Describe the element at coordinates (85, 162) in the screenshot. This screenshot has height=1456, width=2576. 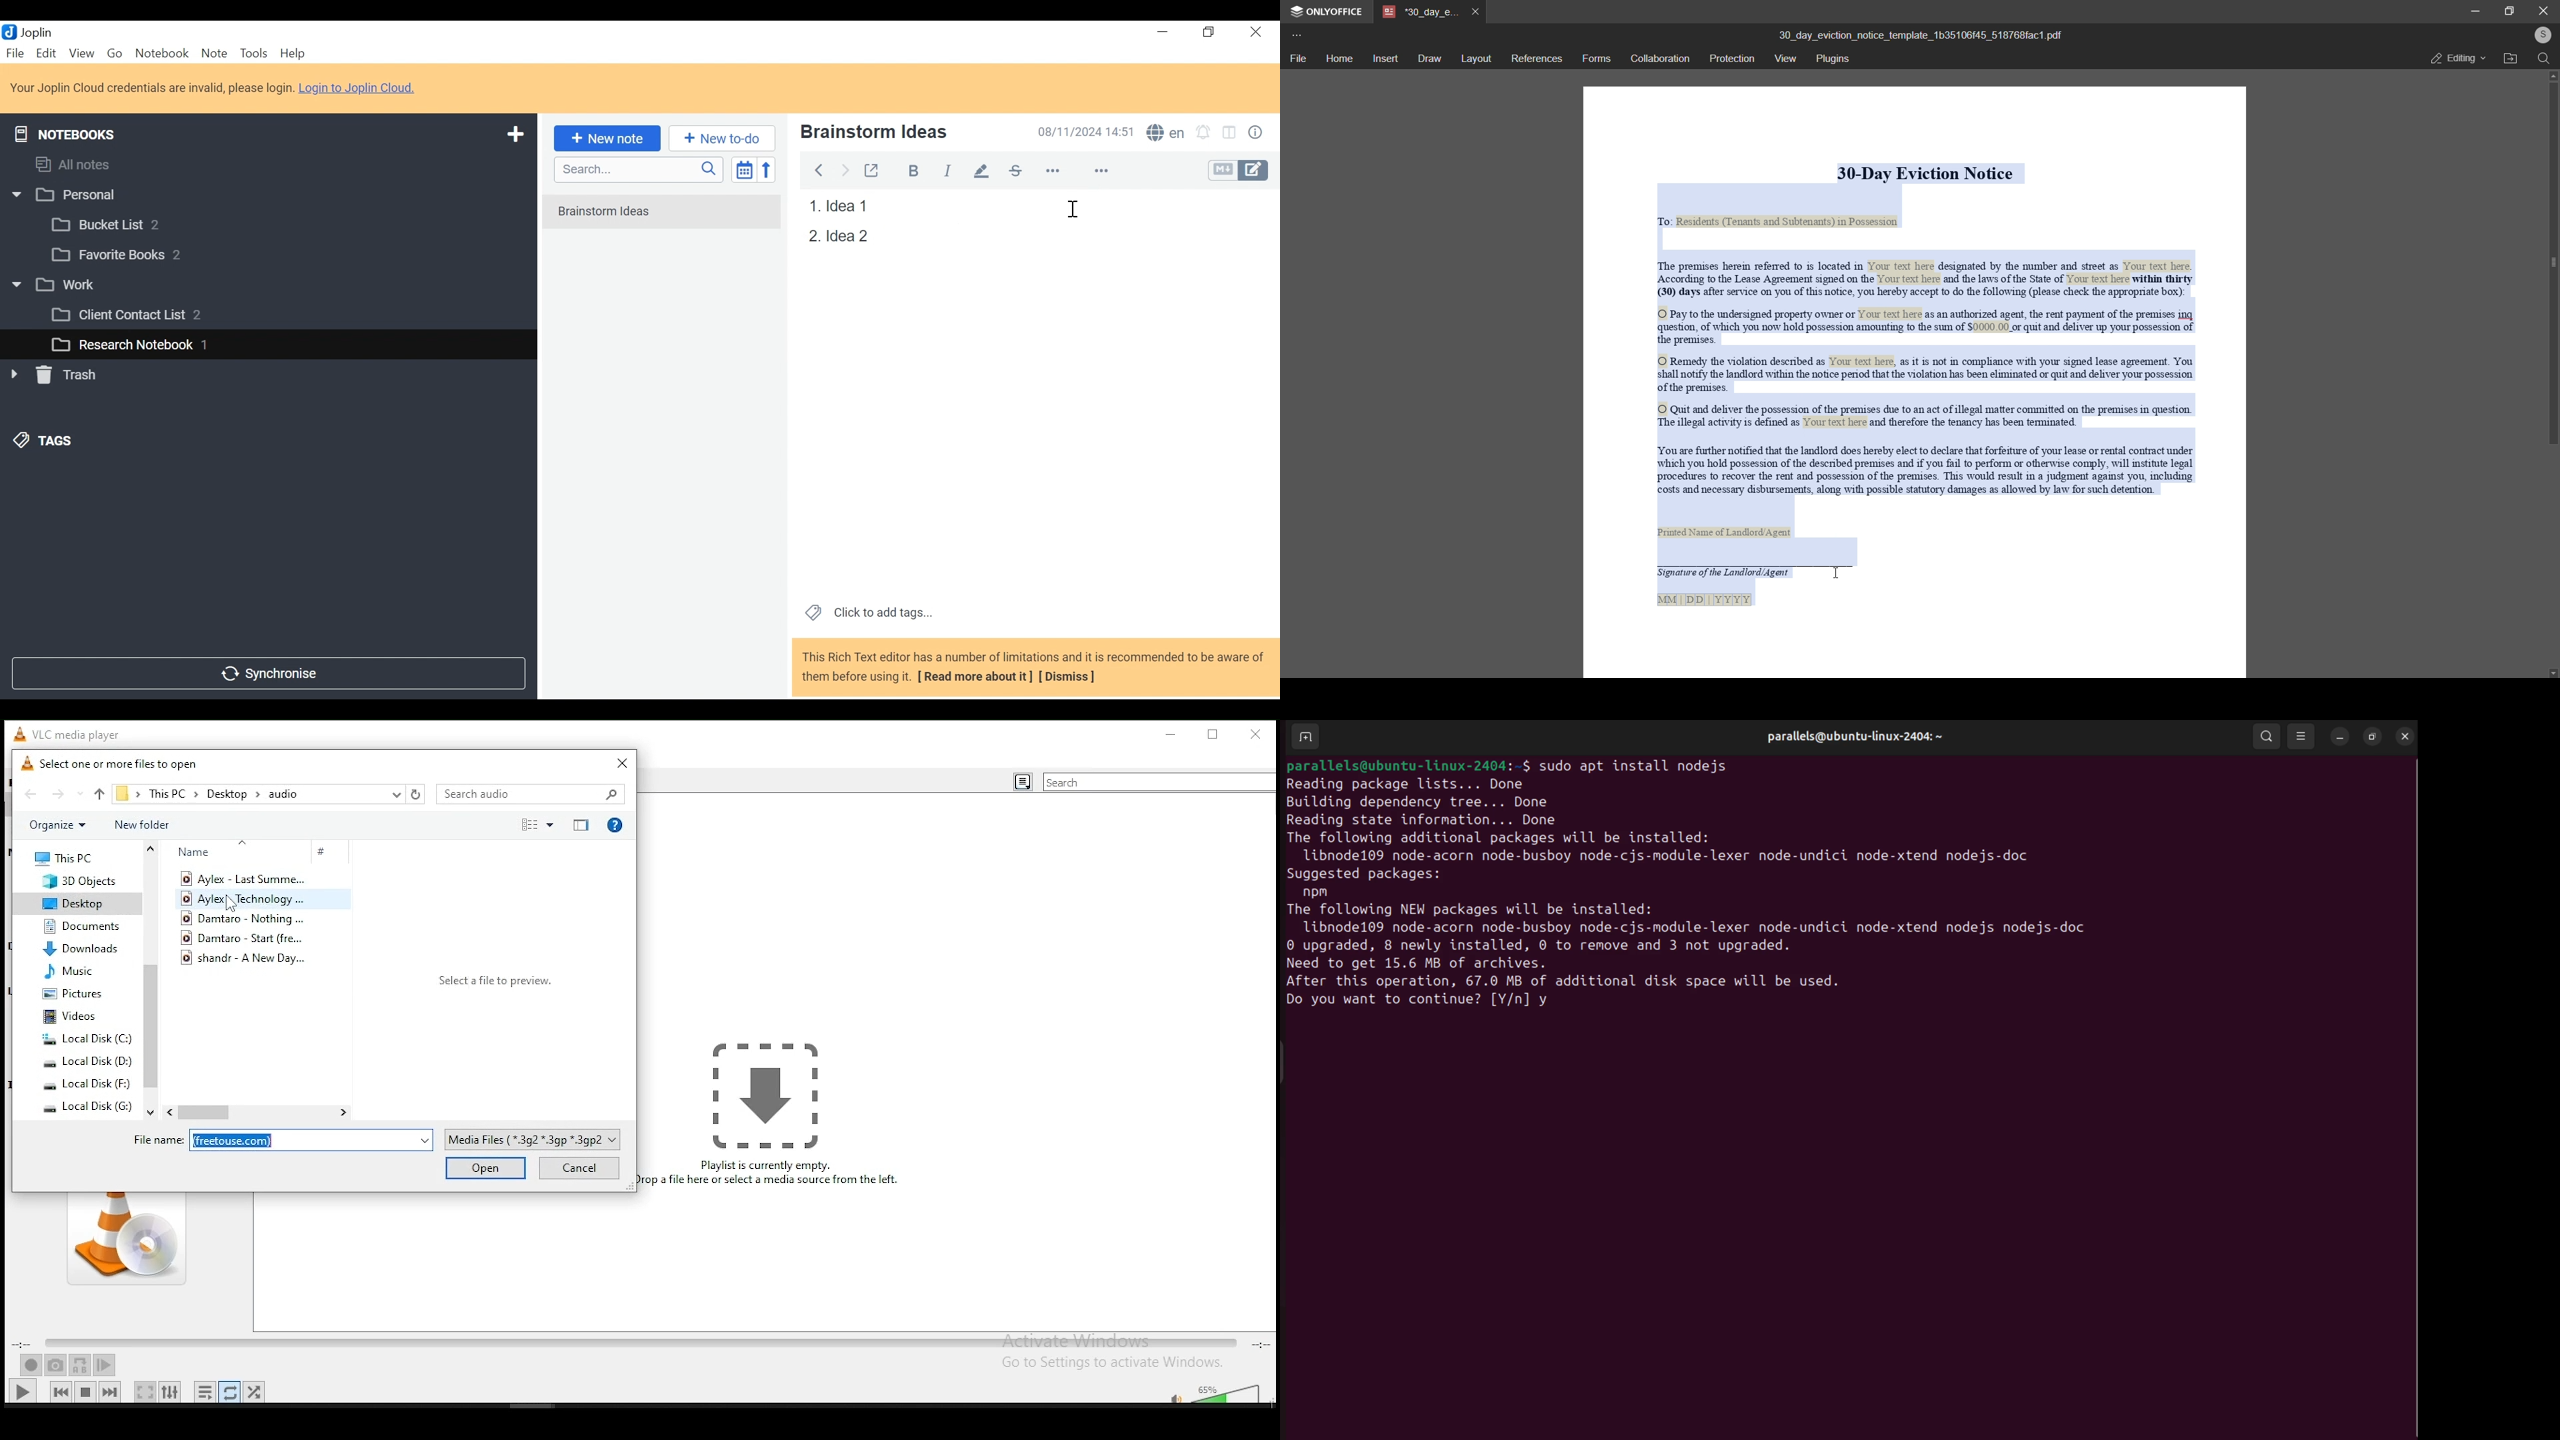
I see `All notes` at that location.